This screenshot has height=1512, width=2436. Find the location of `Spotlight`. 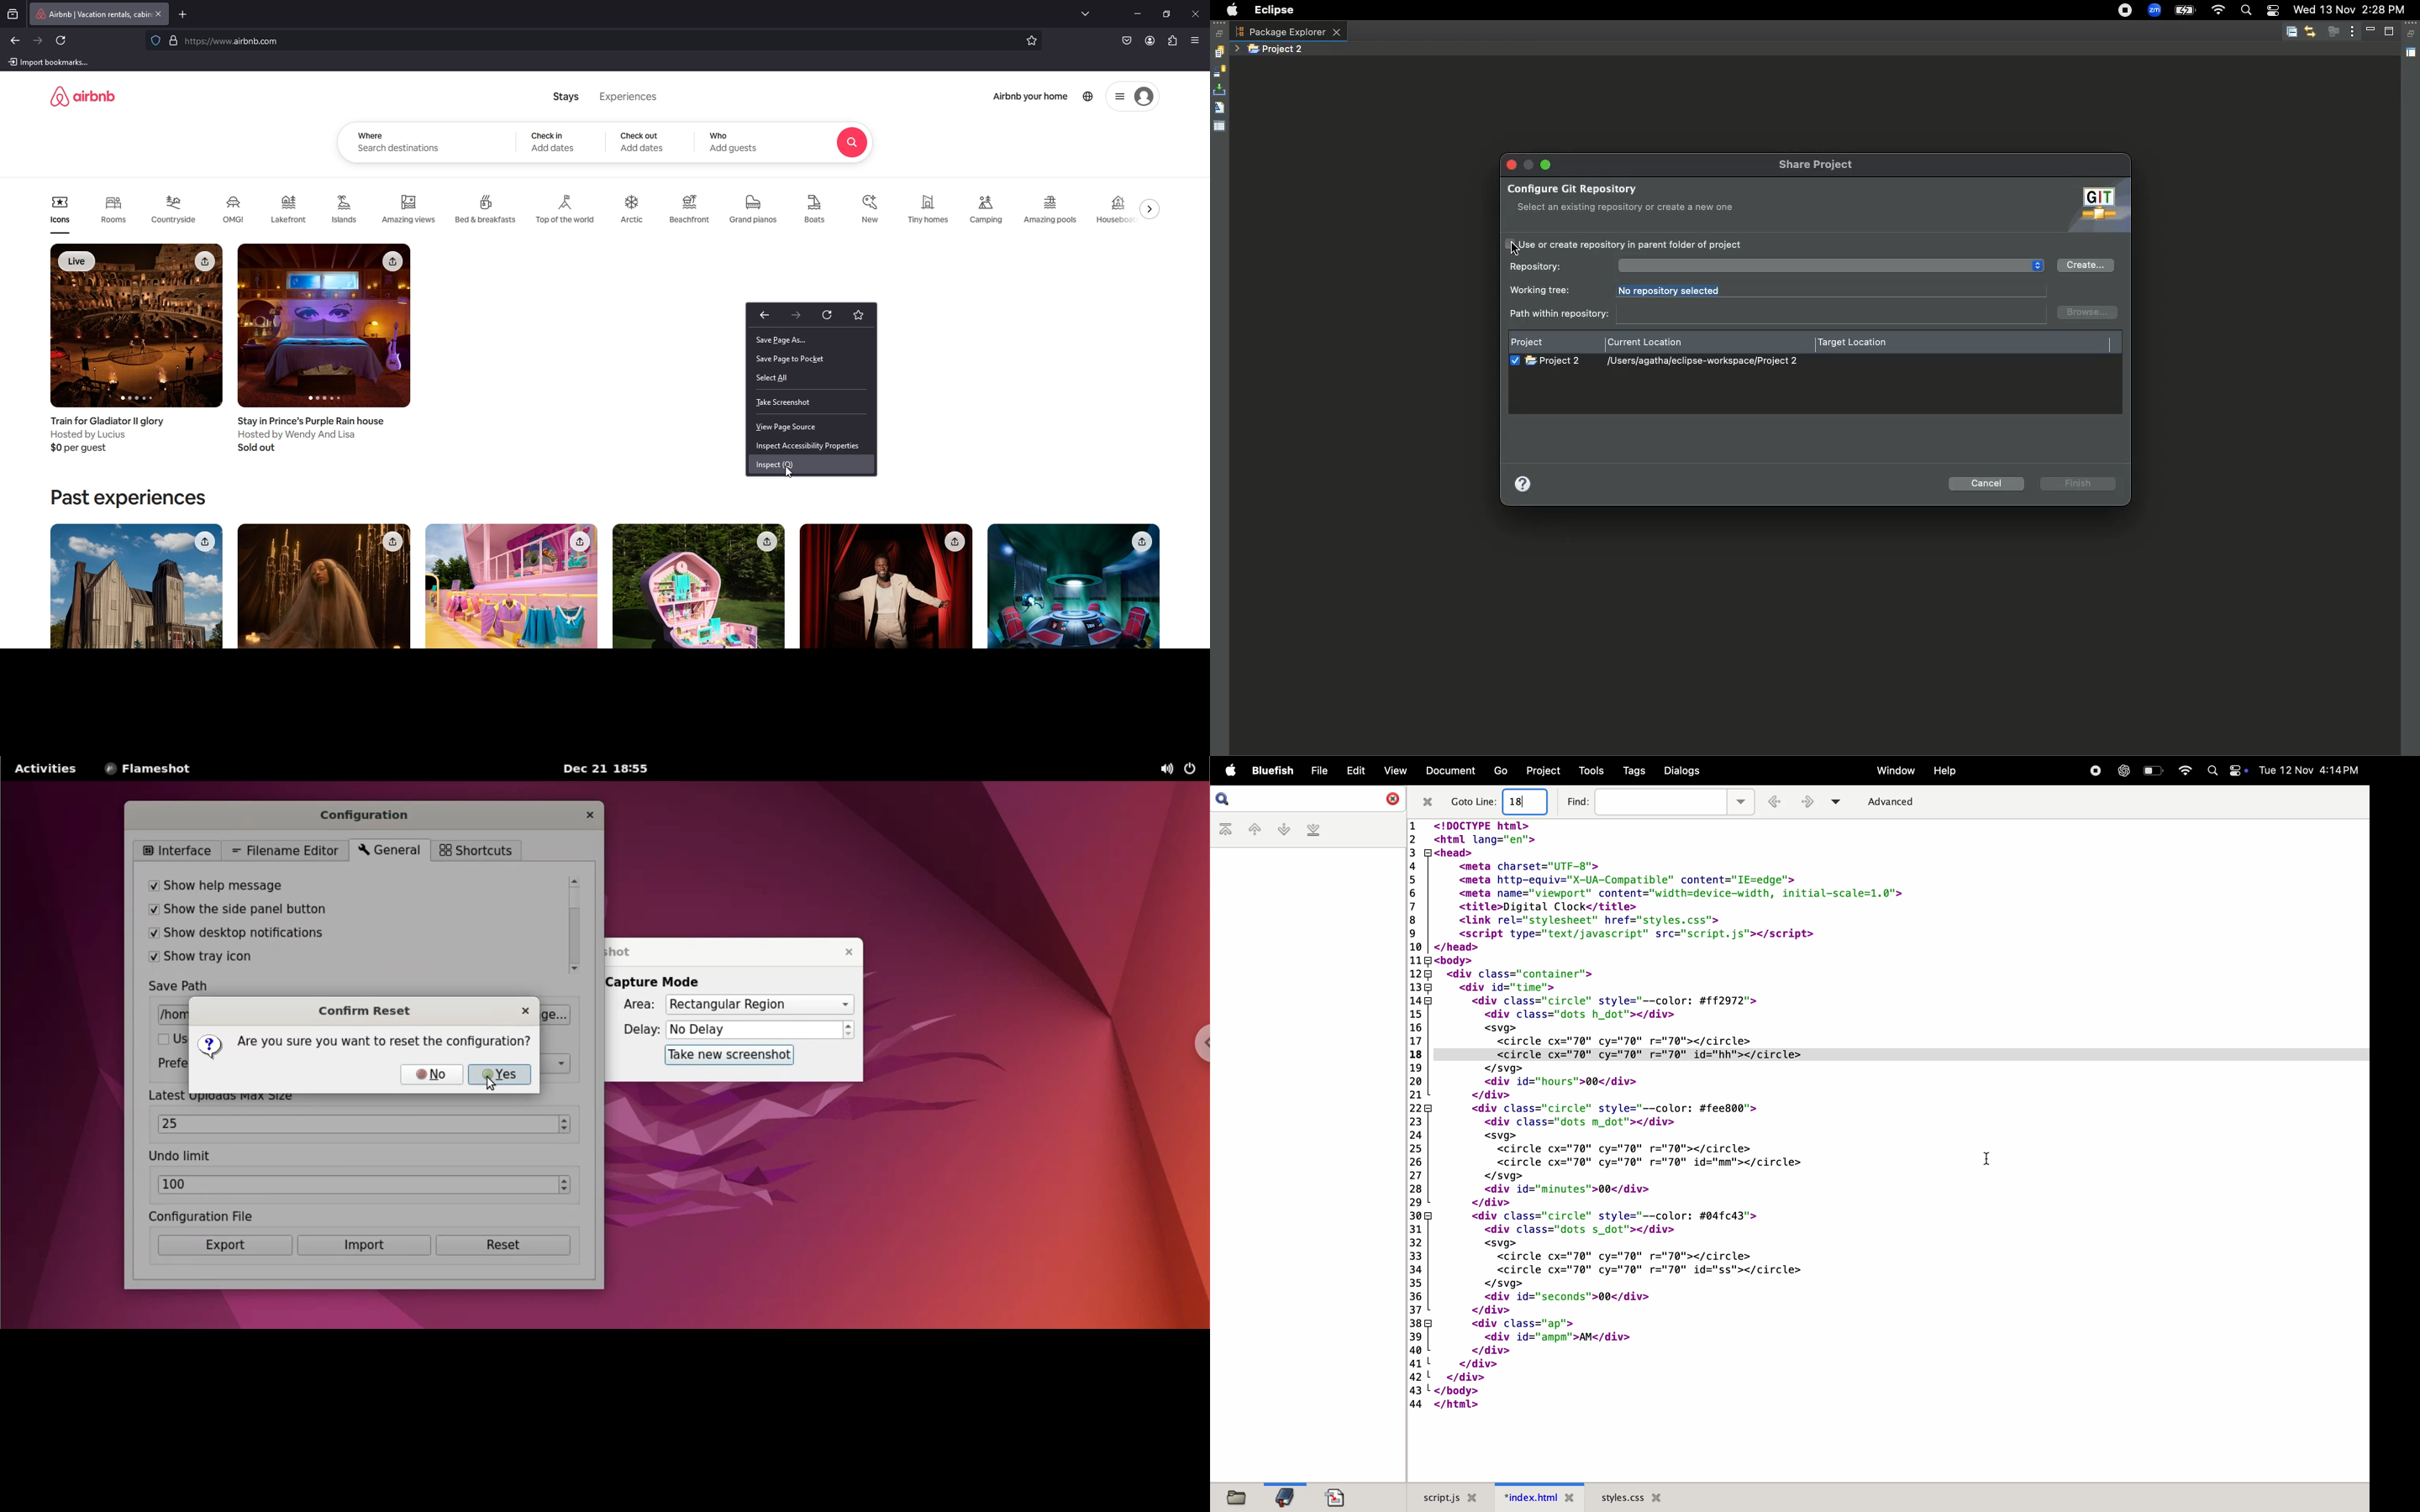

Spotlight is located at coordinates (2213, 771).